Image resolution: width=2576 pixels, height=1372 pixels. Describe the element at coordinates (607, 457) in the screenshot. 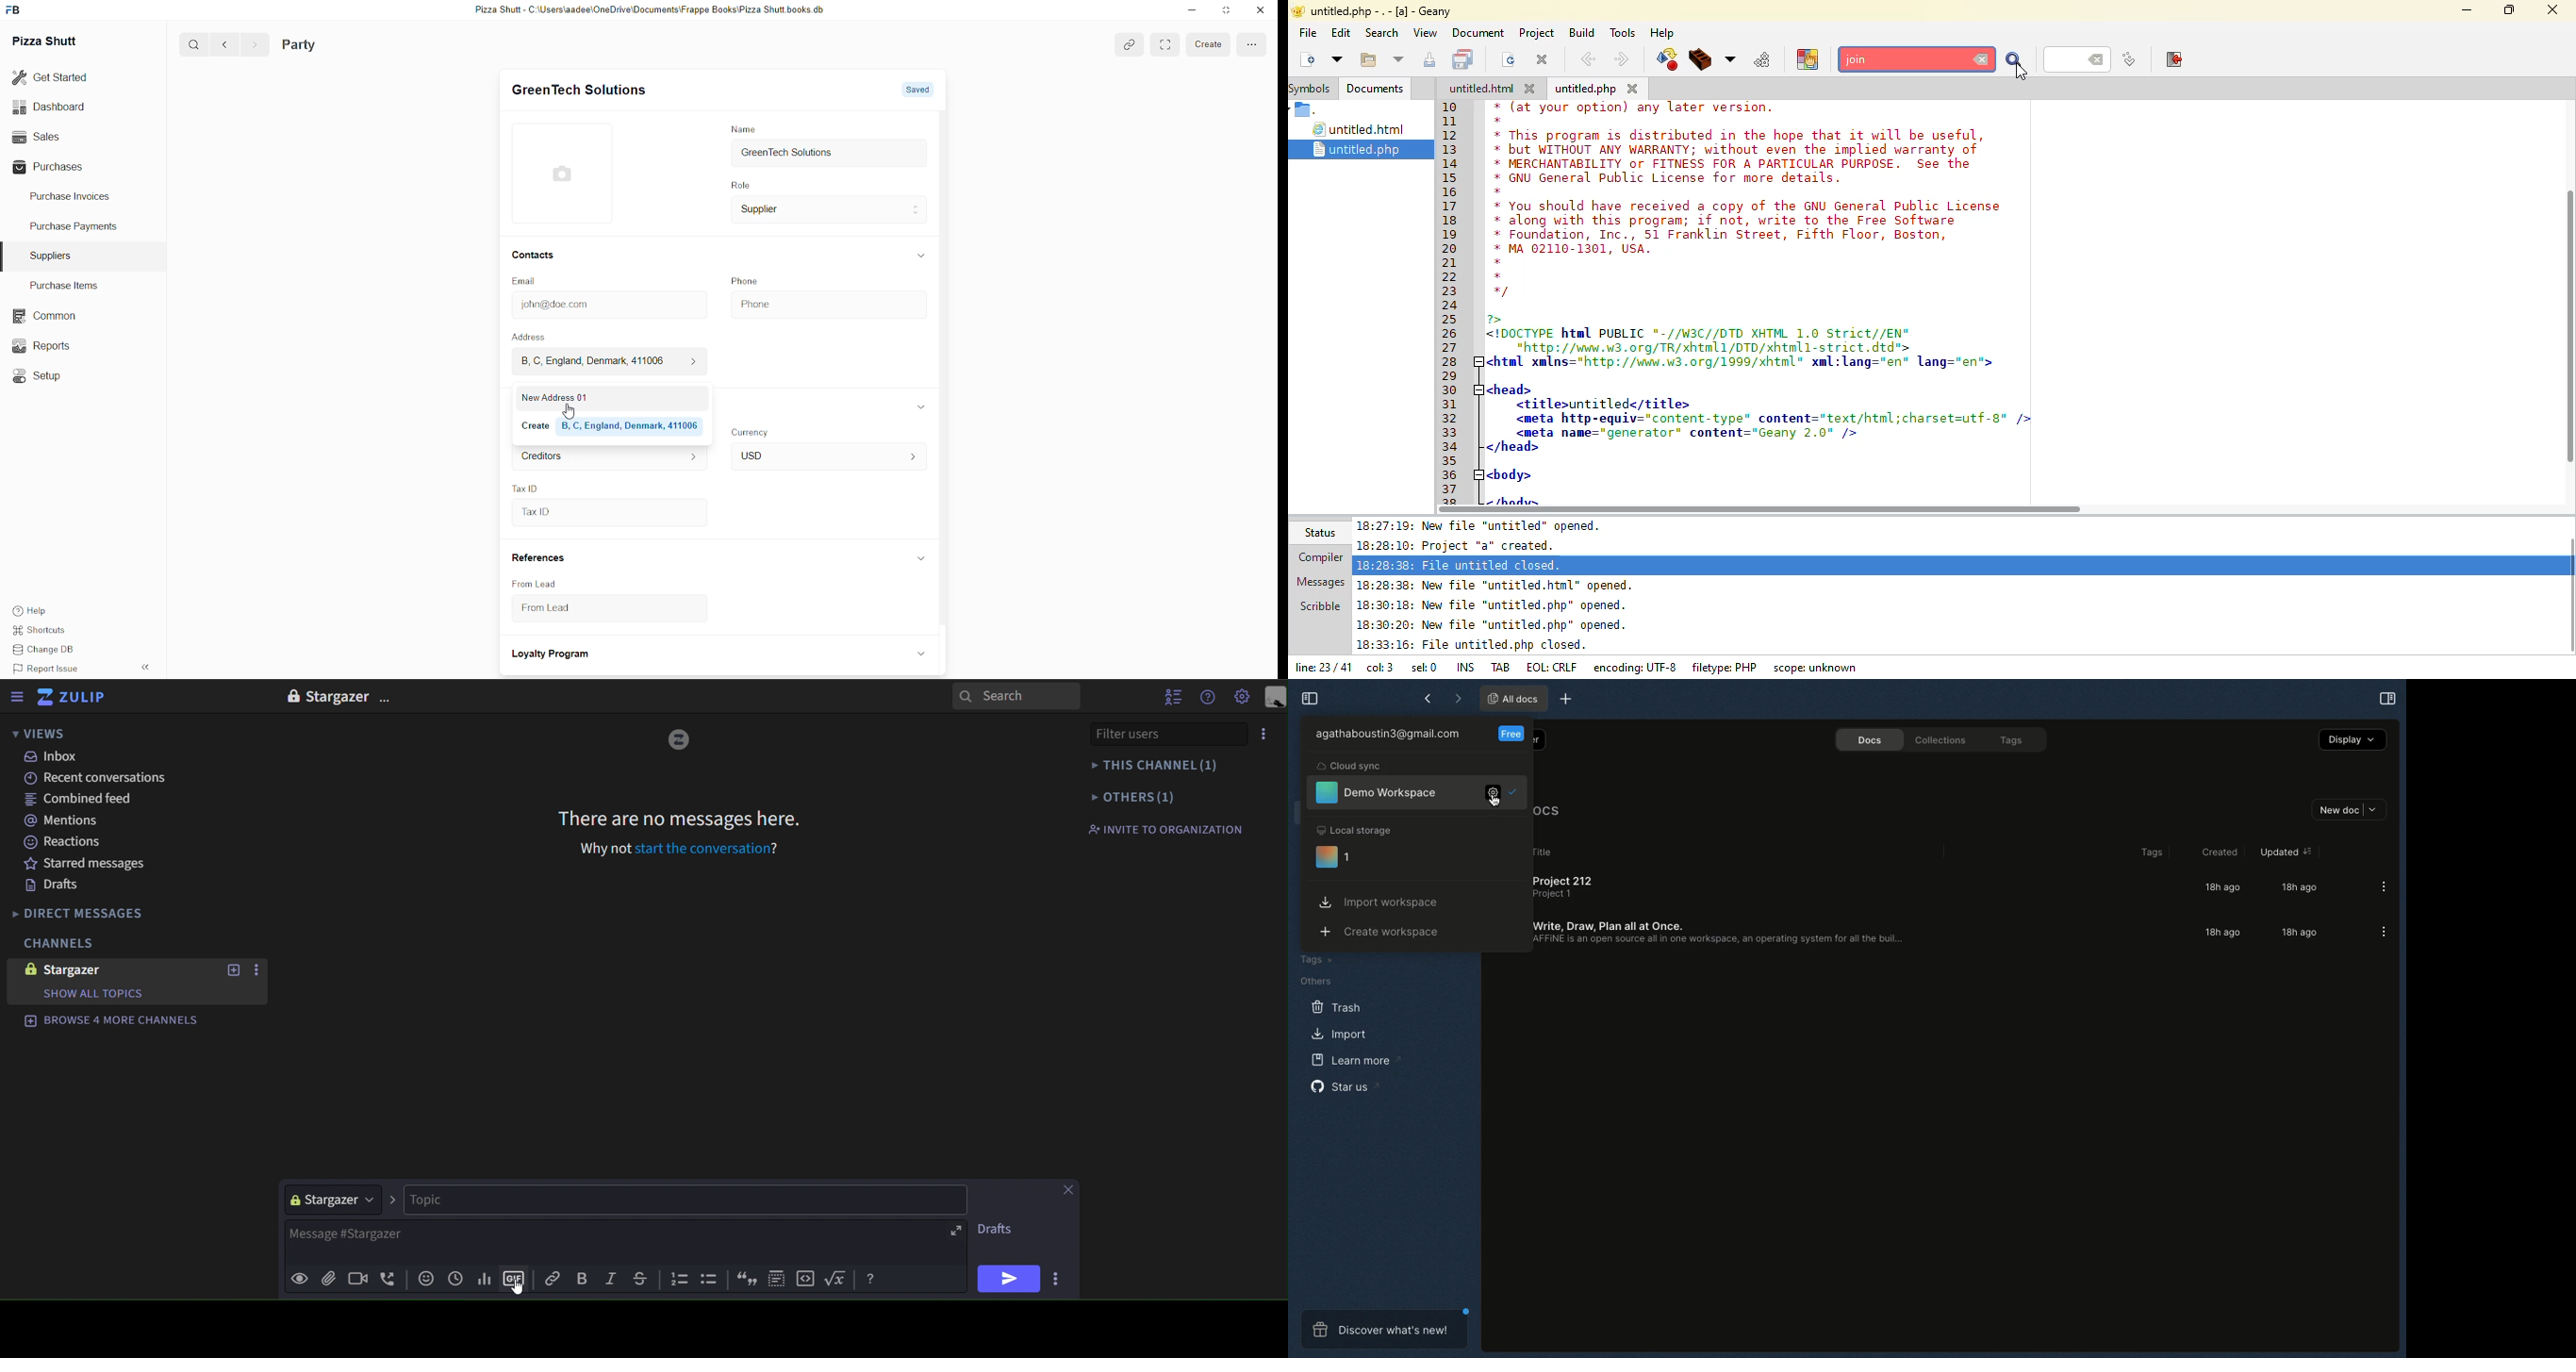

I see `Creditors` at that location.